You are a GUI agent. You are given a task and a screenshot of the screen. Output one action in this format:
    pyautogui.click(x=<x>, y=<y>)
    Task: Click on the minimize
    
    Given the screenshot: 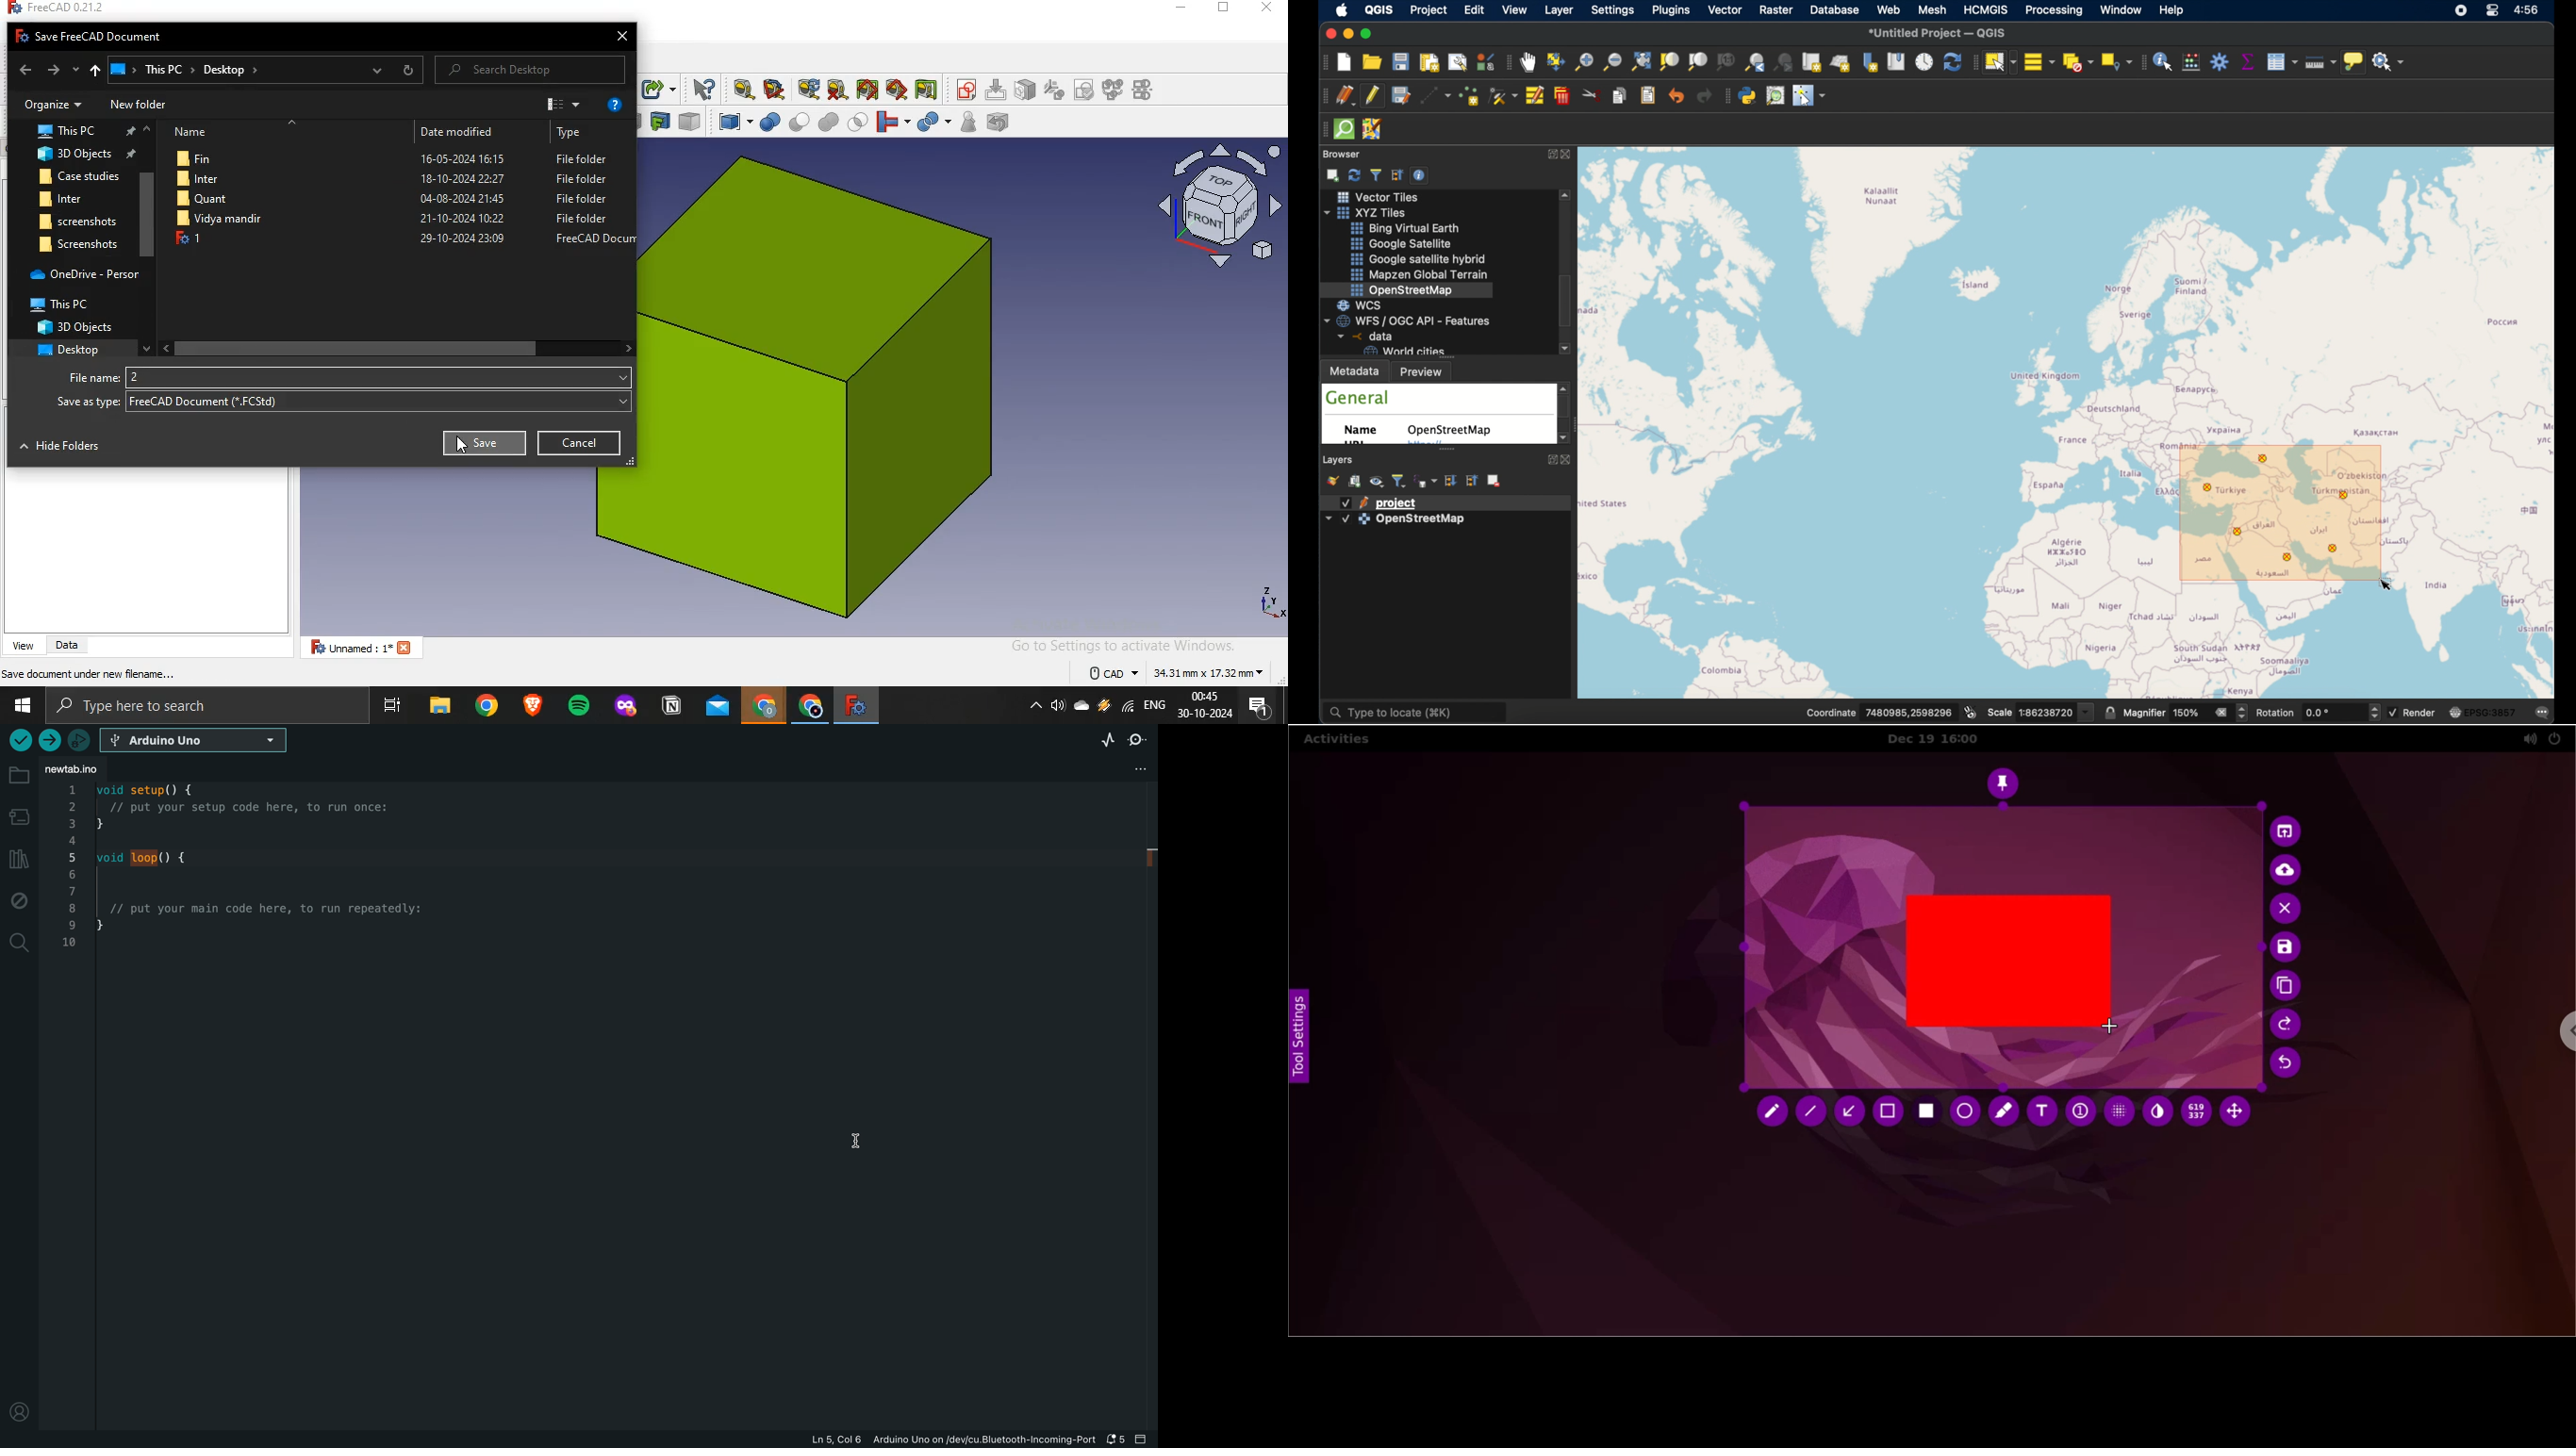 What is the action you would take?
    pyautogui.click(x=1181, y=8)
    